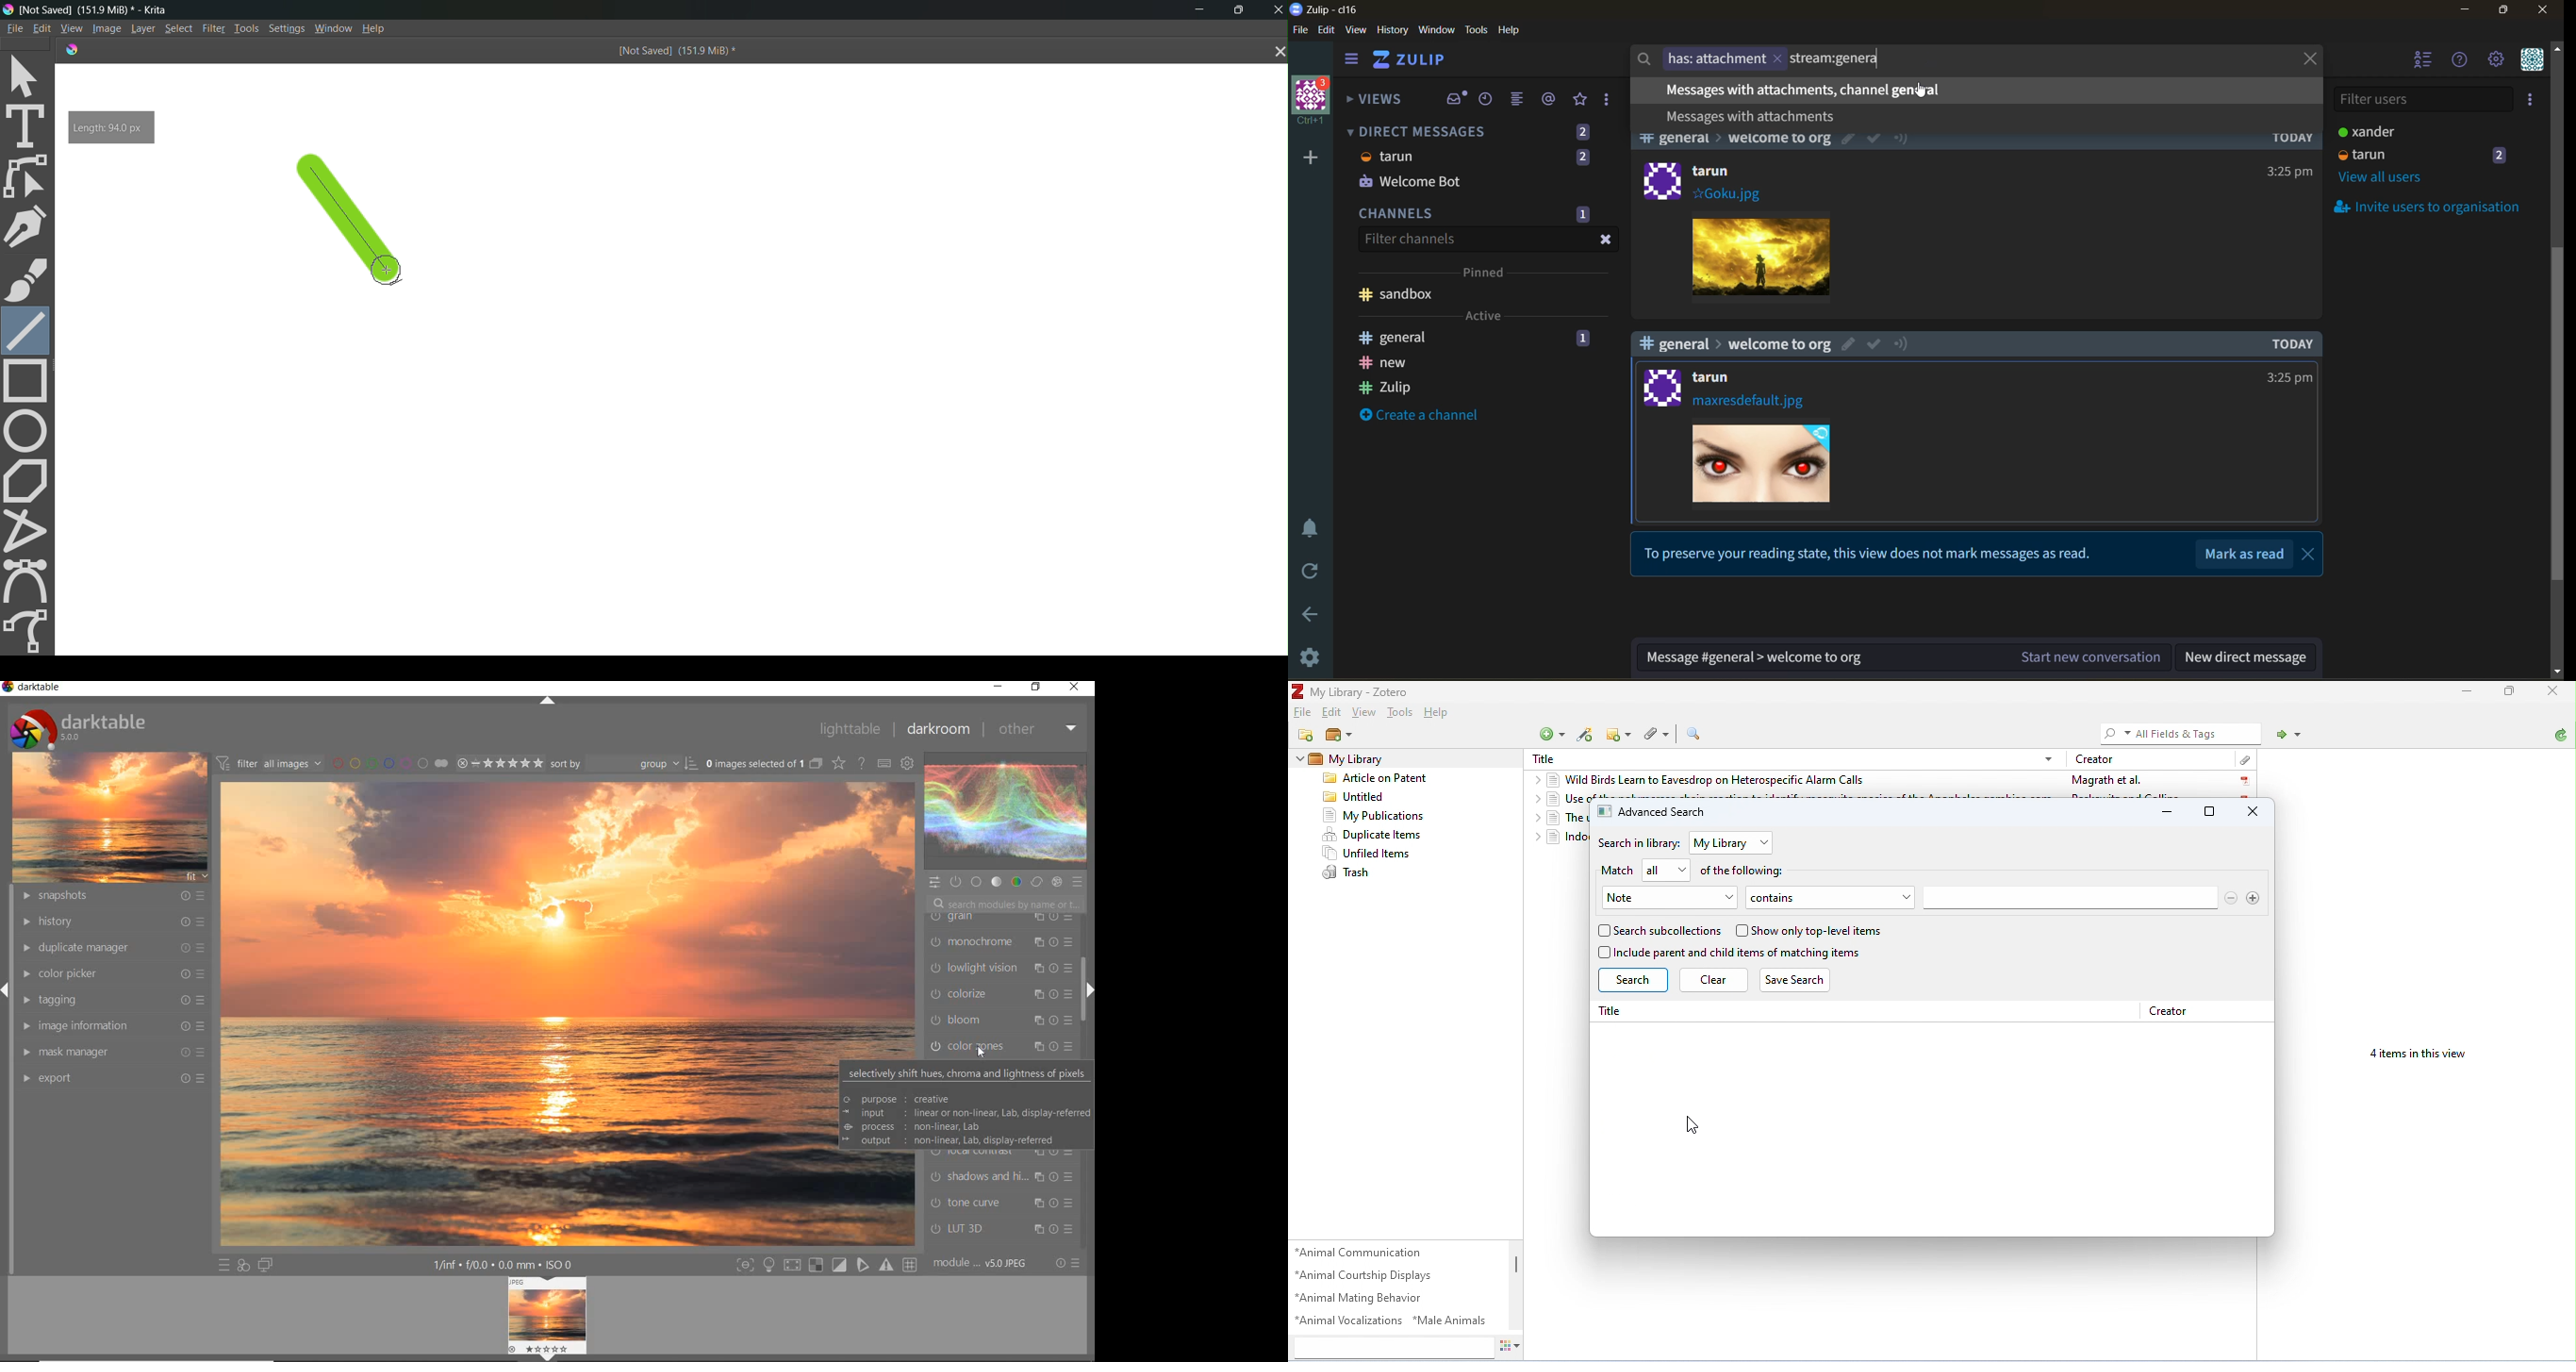  Describe the element at coordinates (1379, 779) in the screenshot. I see `Article on patent` at that location.